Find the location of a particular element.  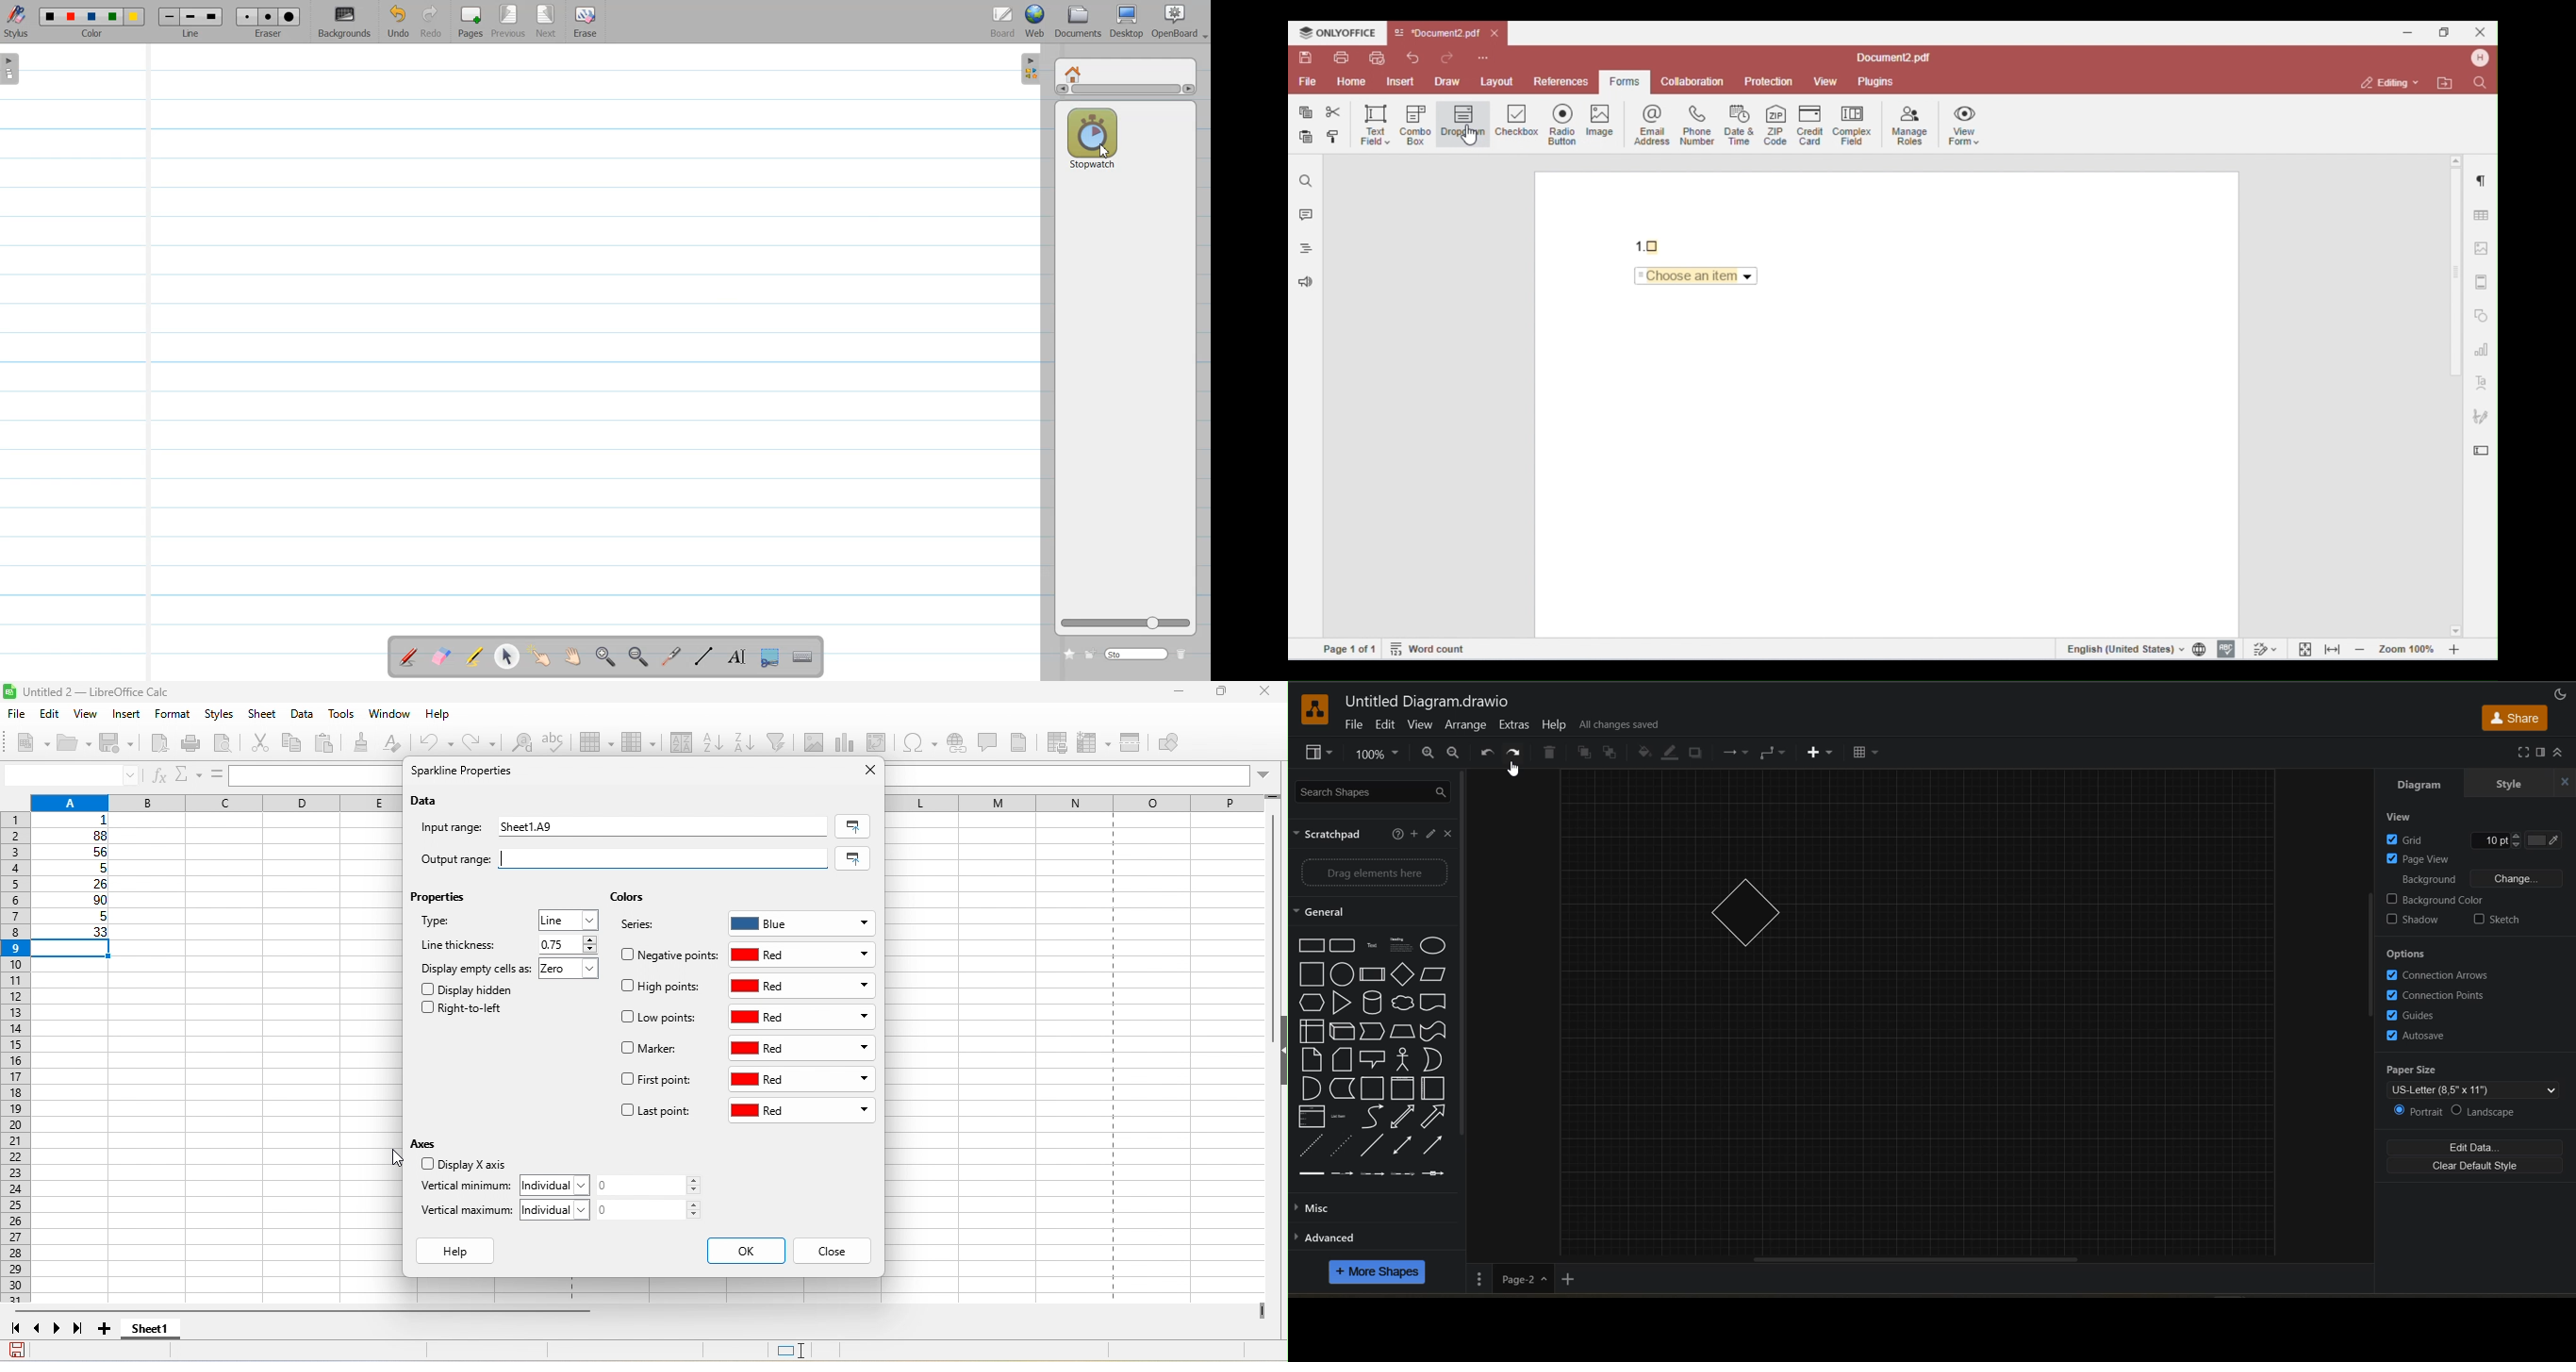

connector with label is located at coordinates (1342, 1175).